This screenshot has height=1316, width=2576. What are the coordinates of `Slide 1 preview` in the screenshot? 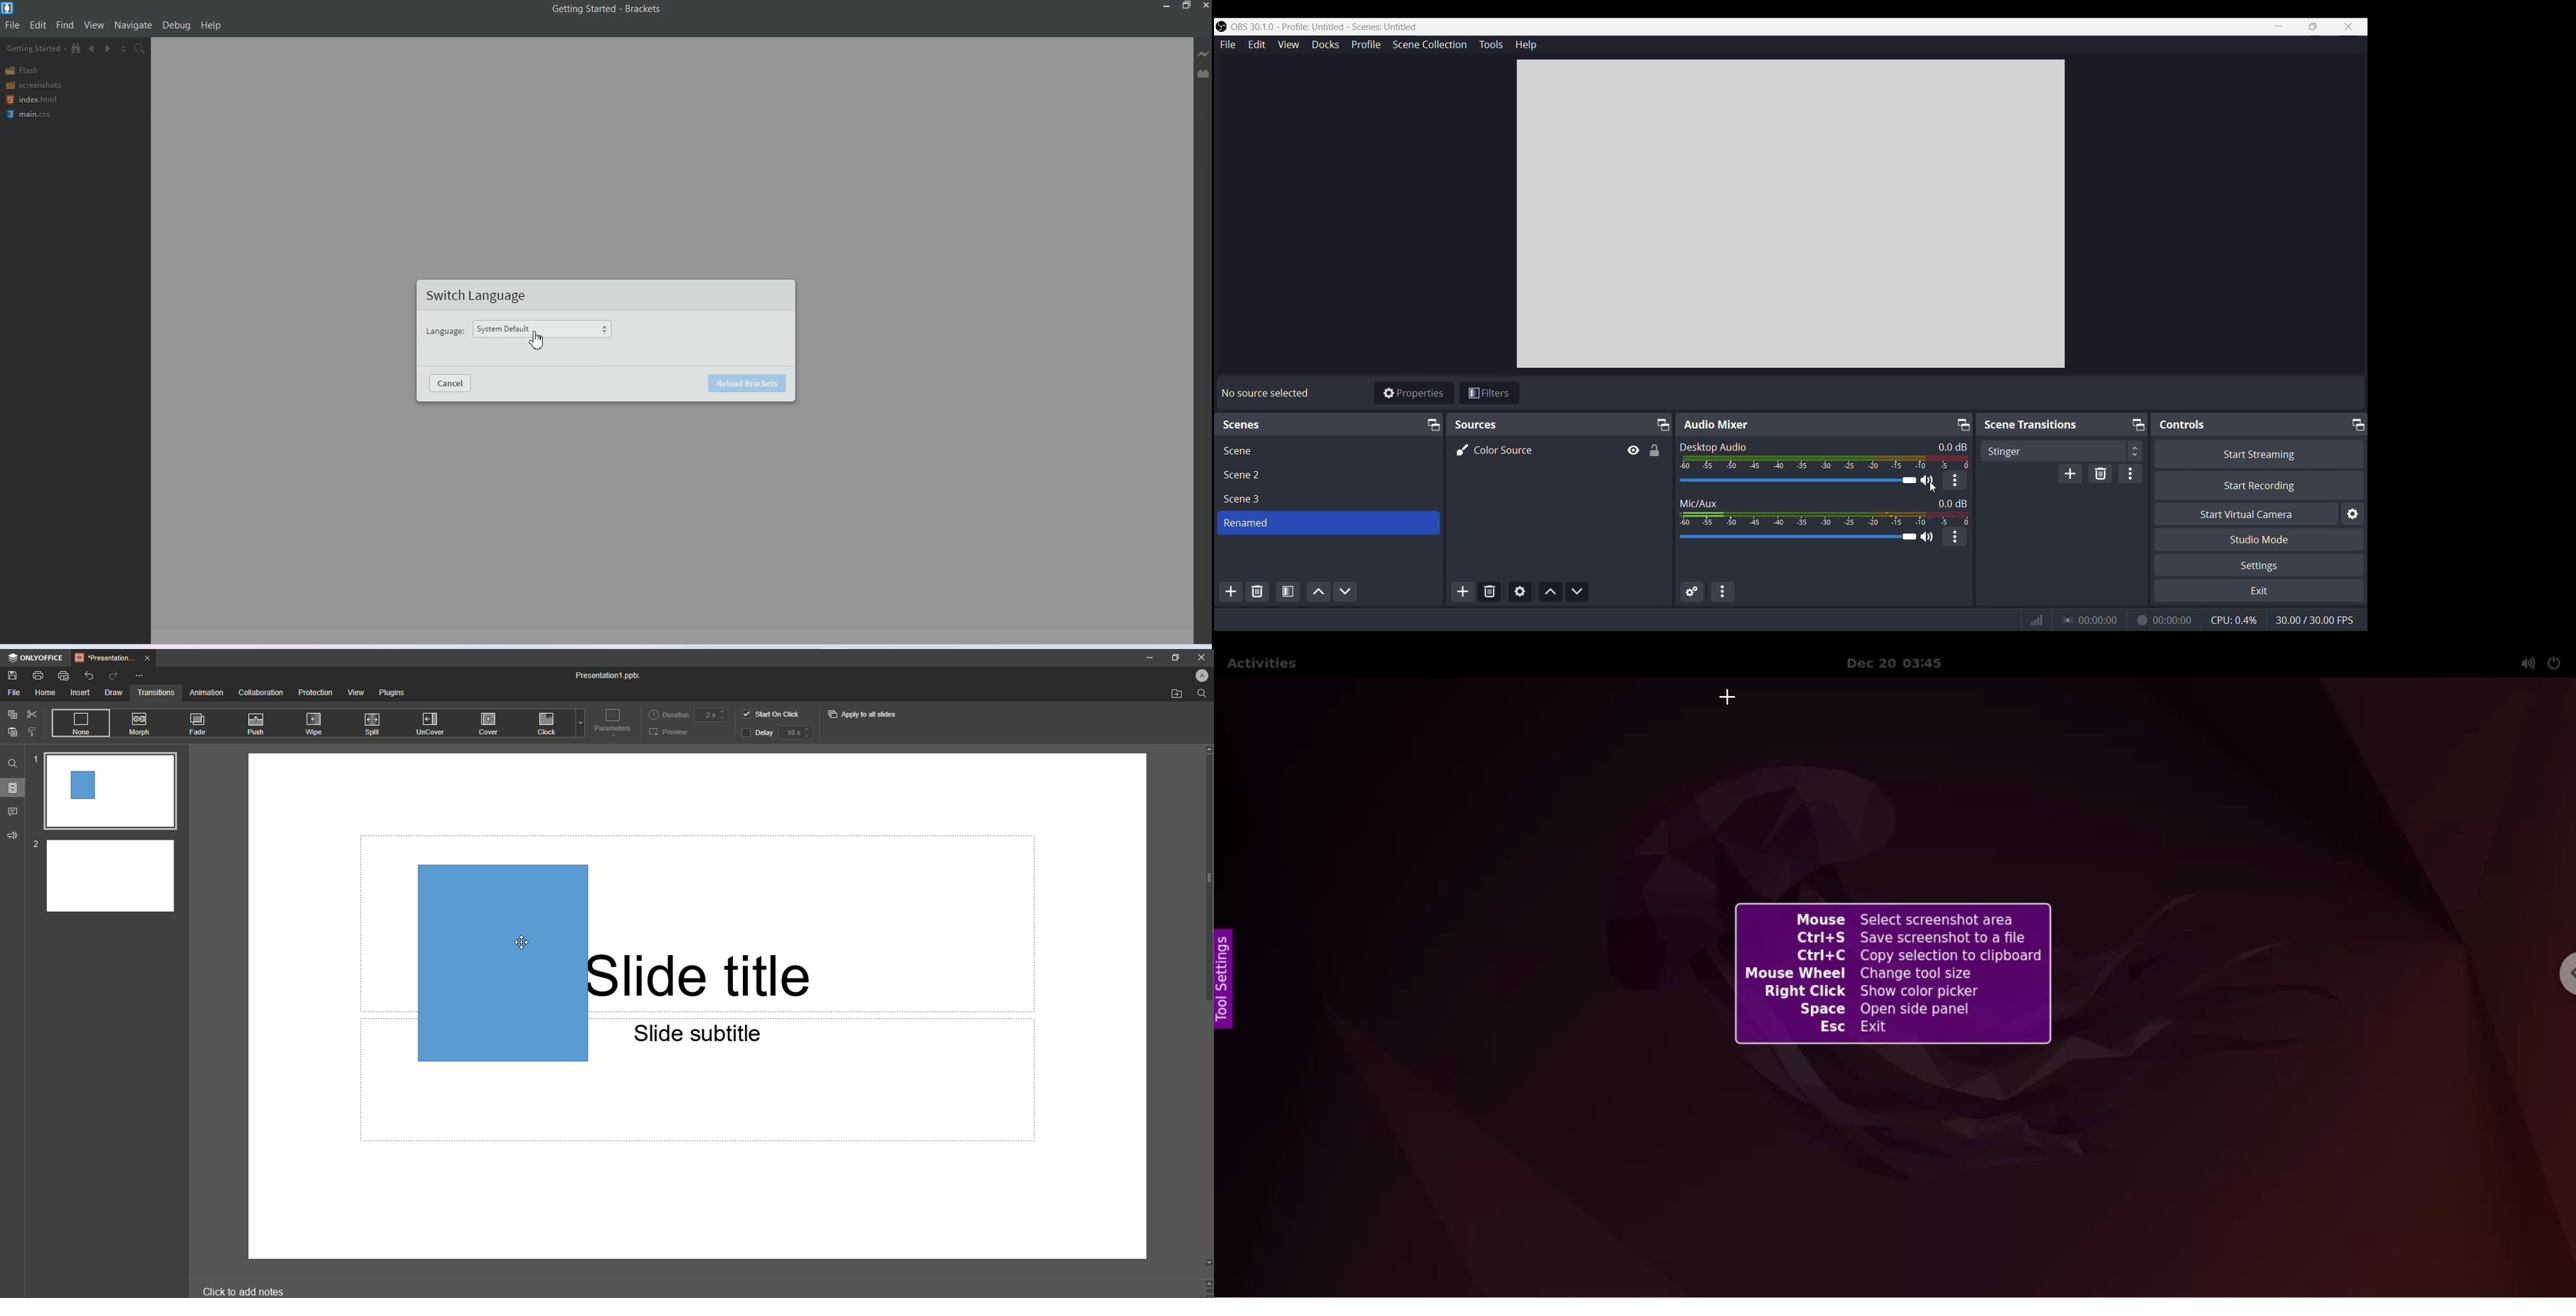 It's located at (108, 793).